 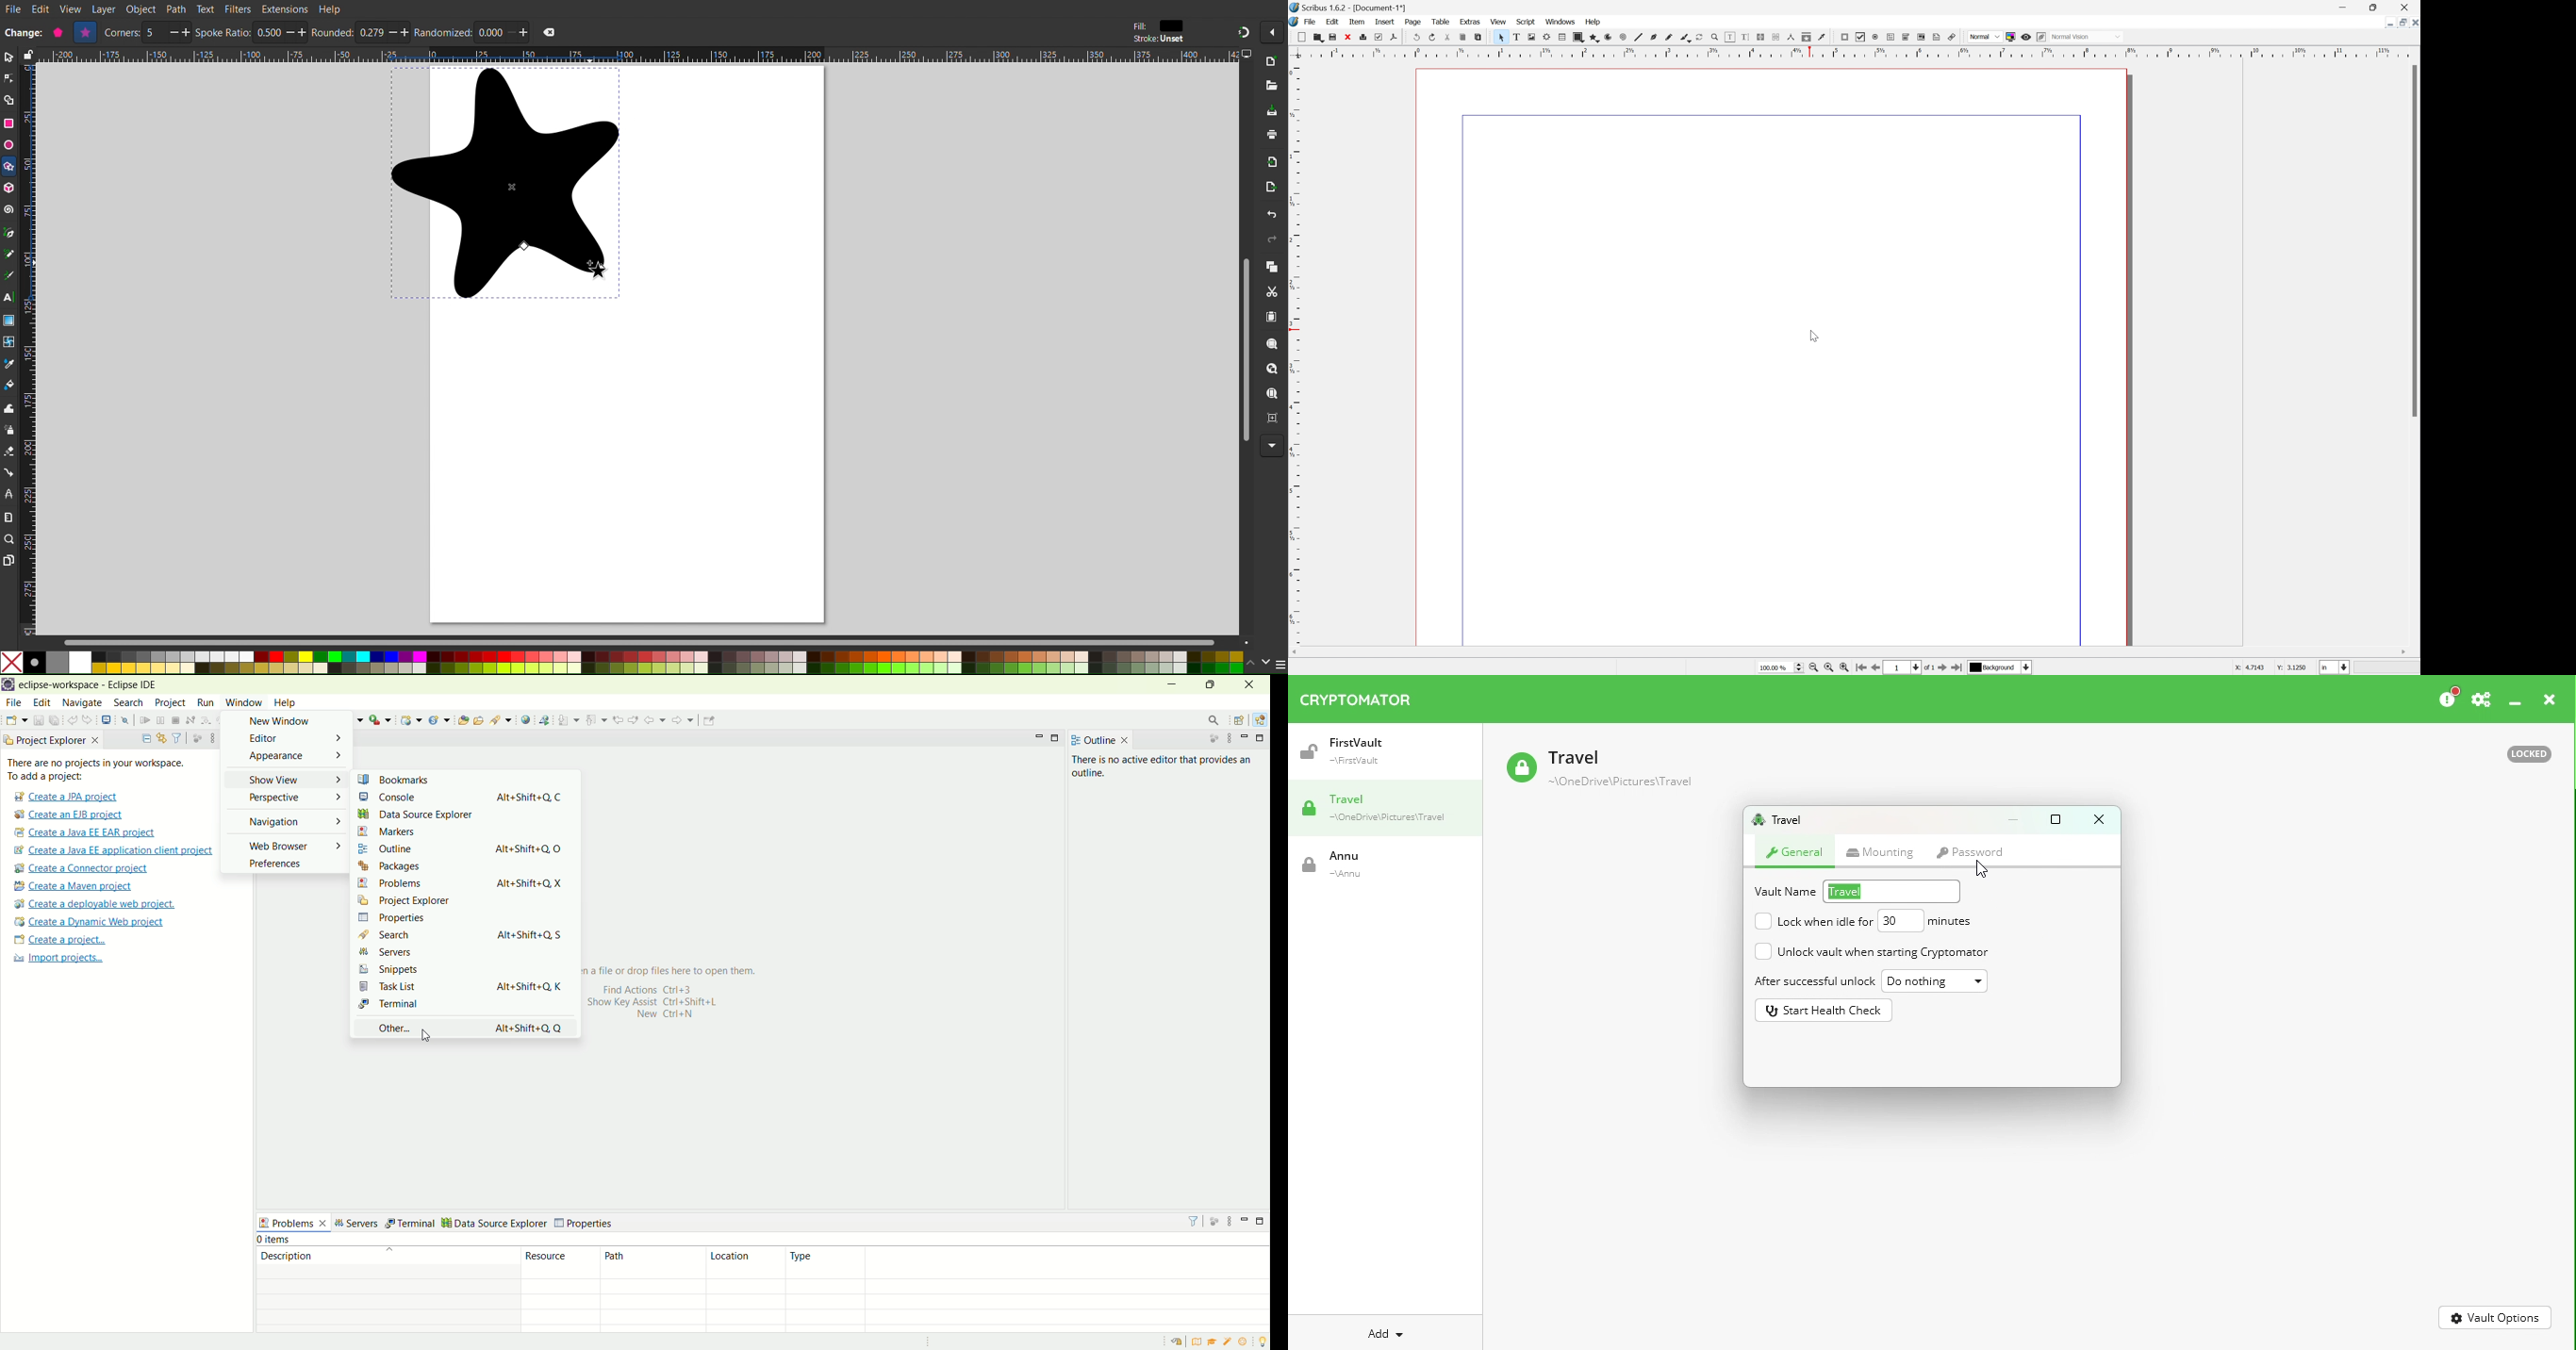 What do you see at coordinates (1463, 37) in the screenshot?
I see `copy` at bounding box center [1463, 37].